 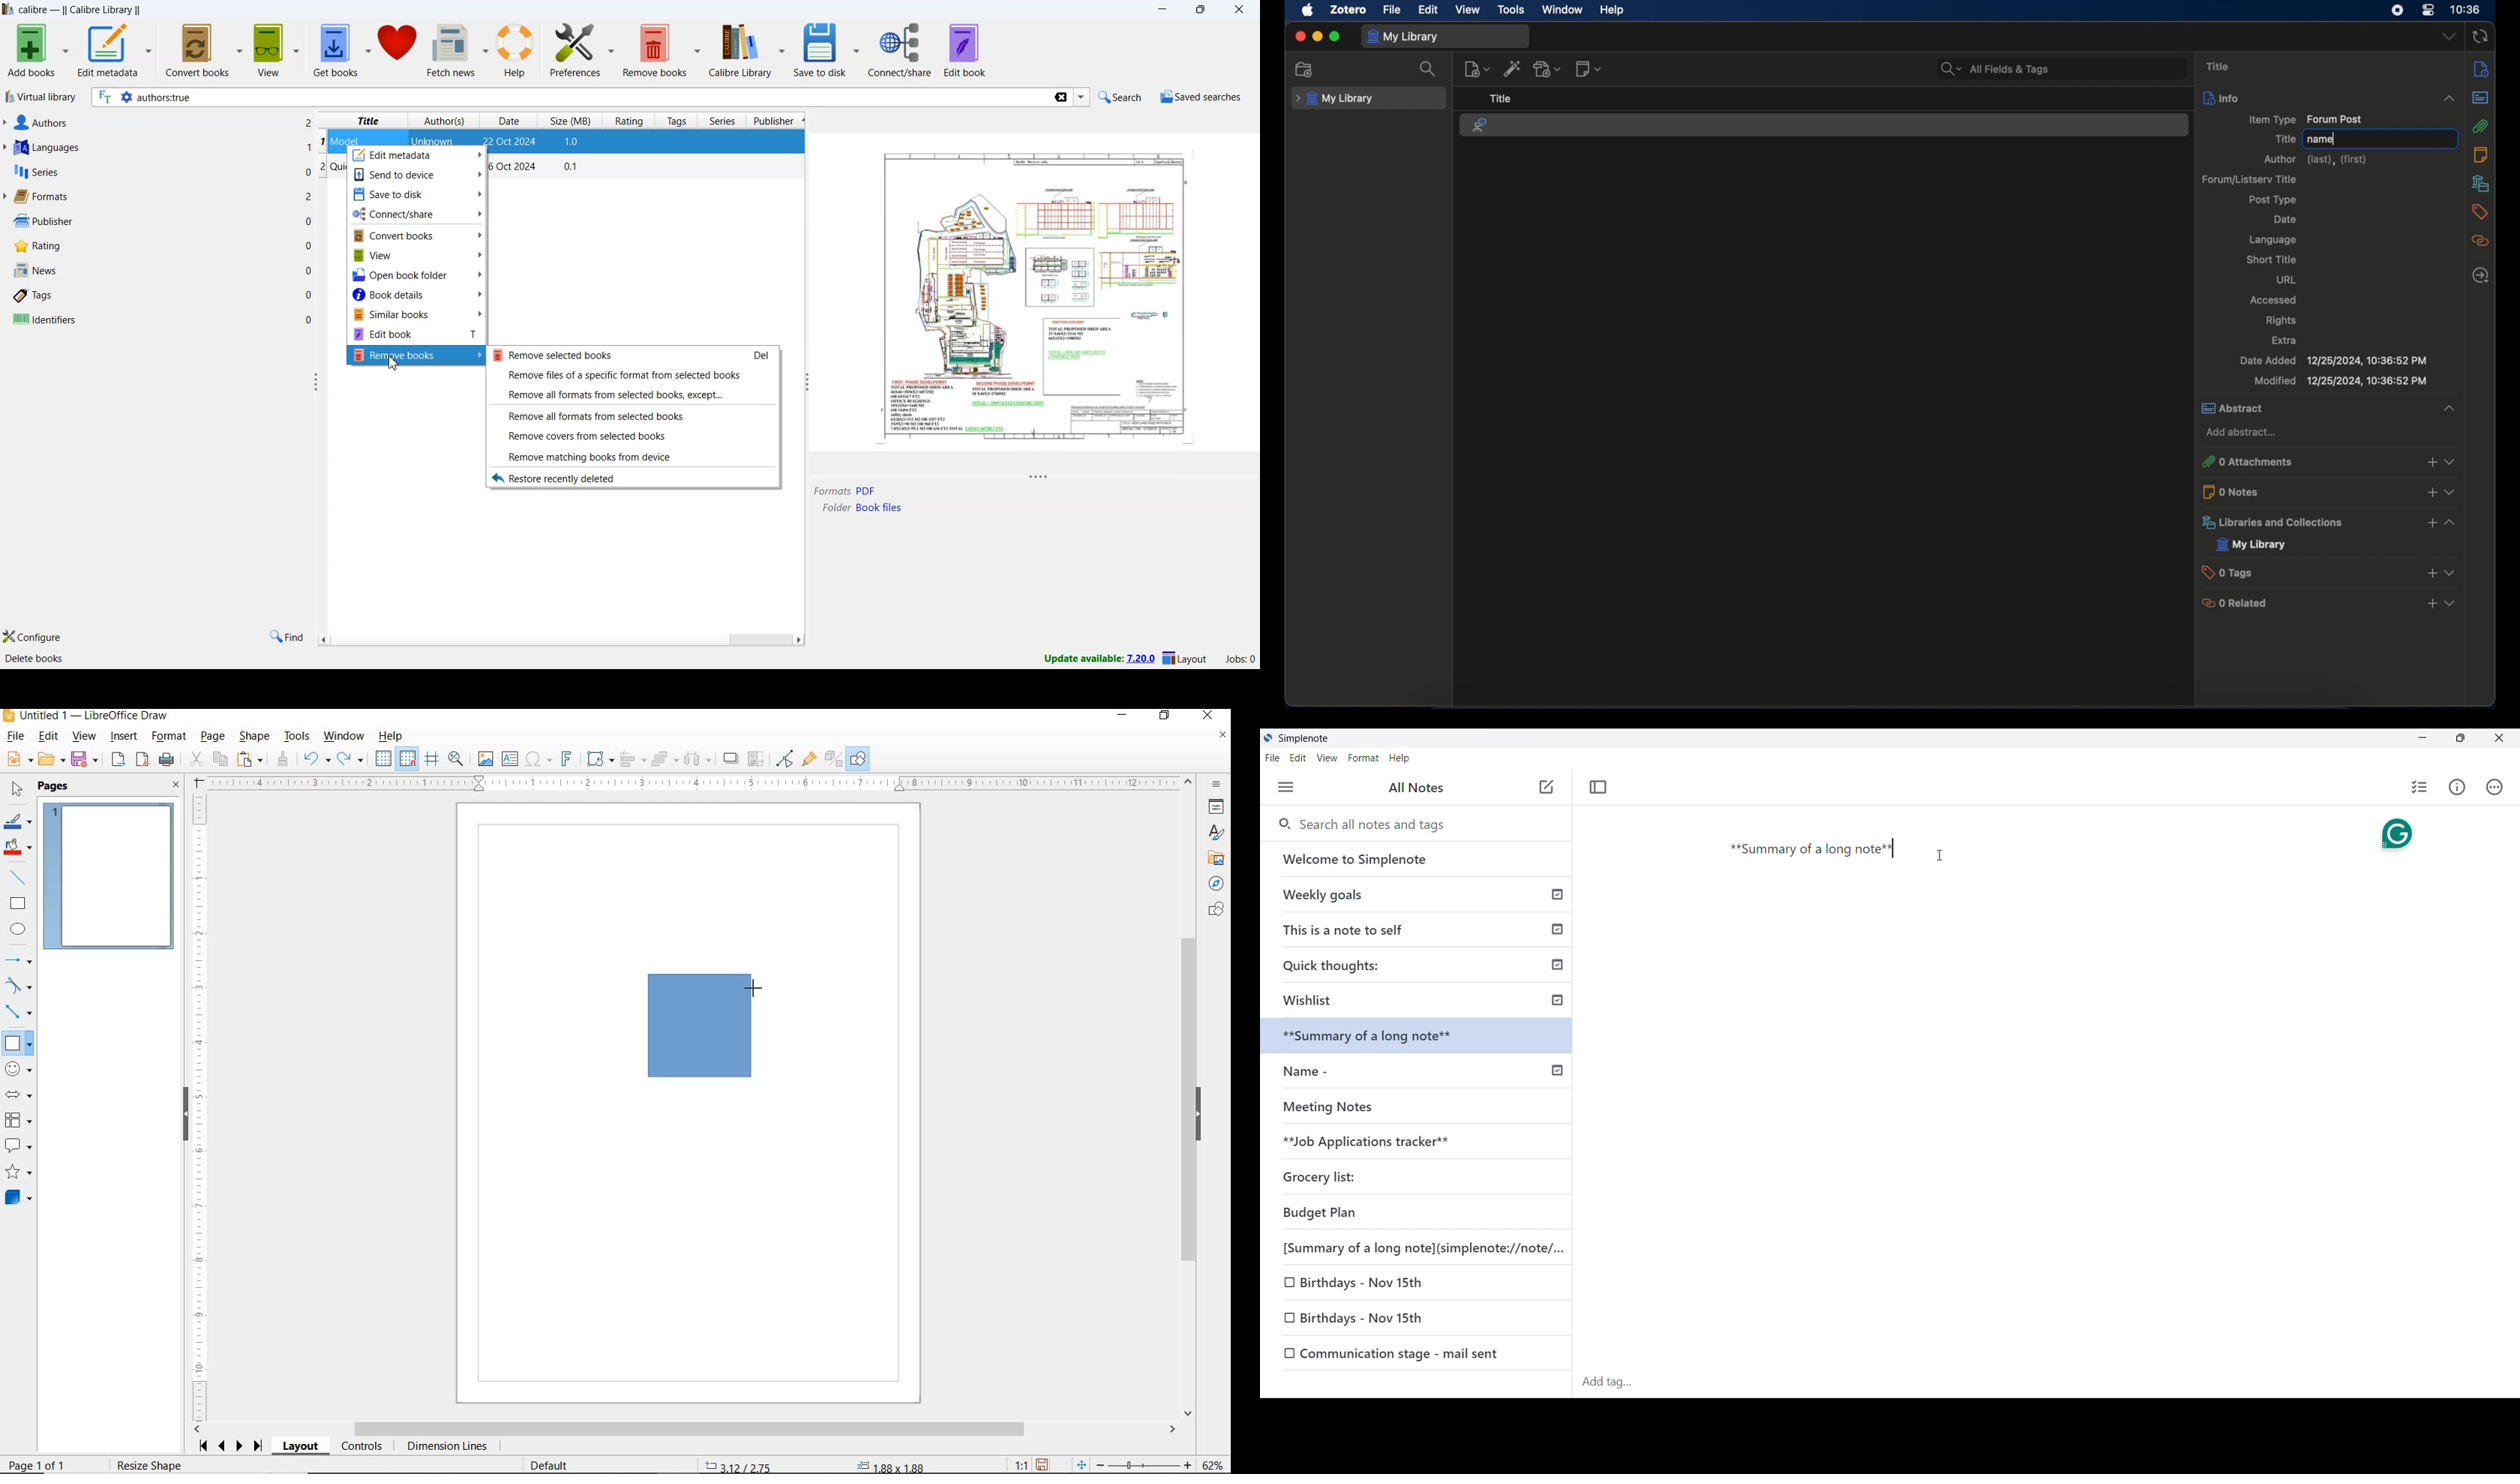 I want to click on add attachment, so click(x=1548, y=68).